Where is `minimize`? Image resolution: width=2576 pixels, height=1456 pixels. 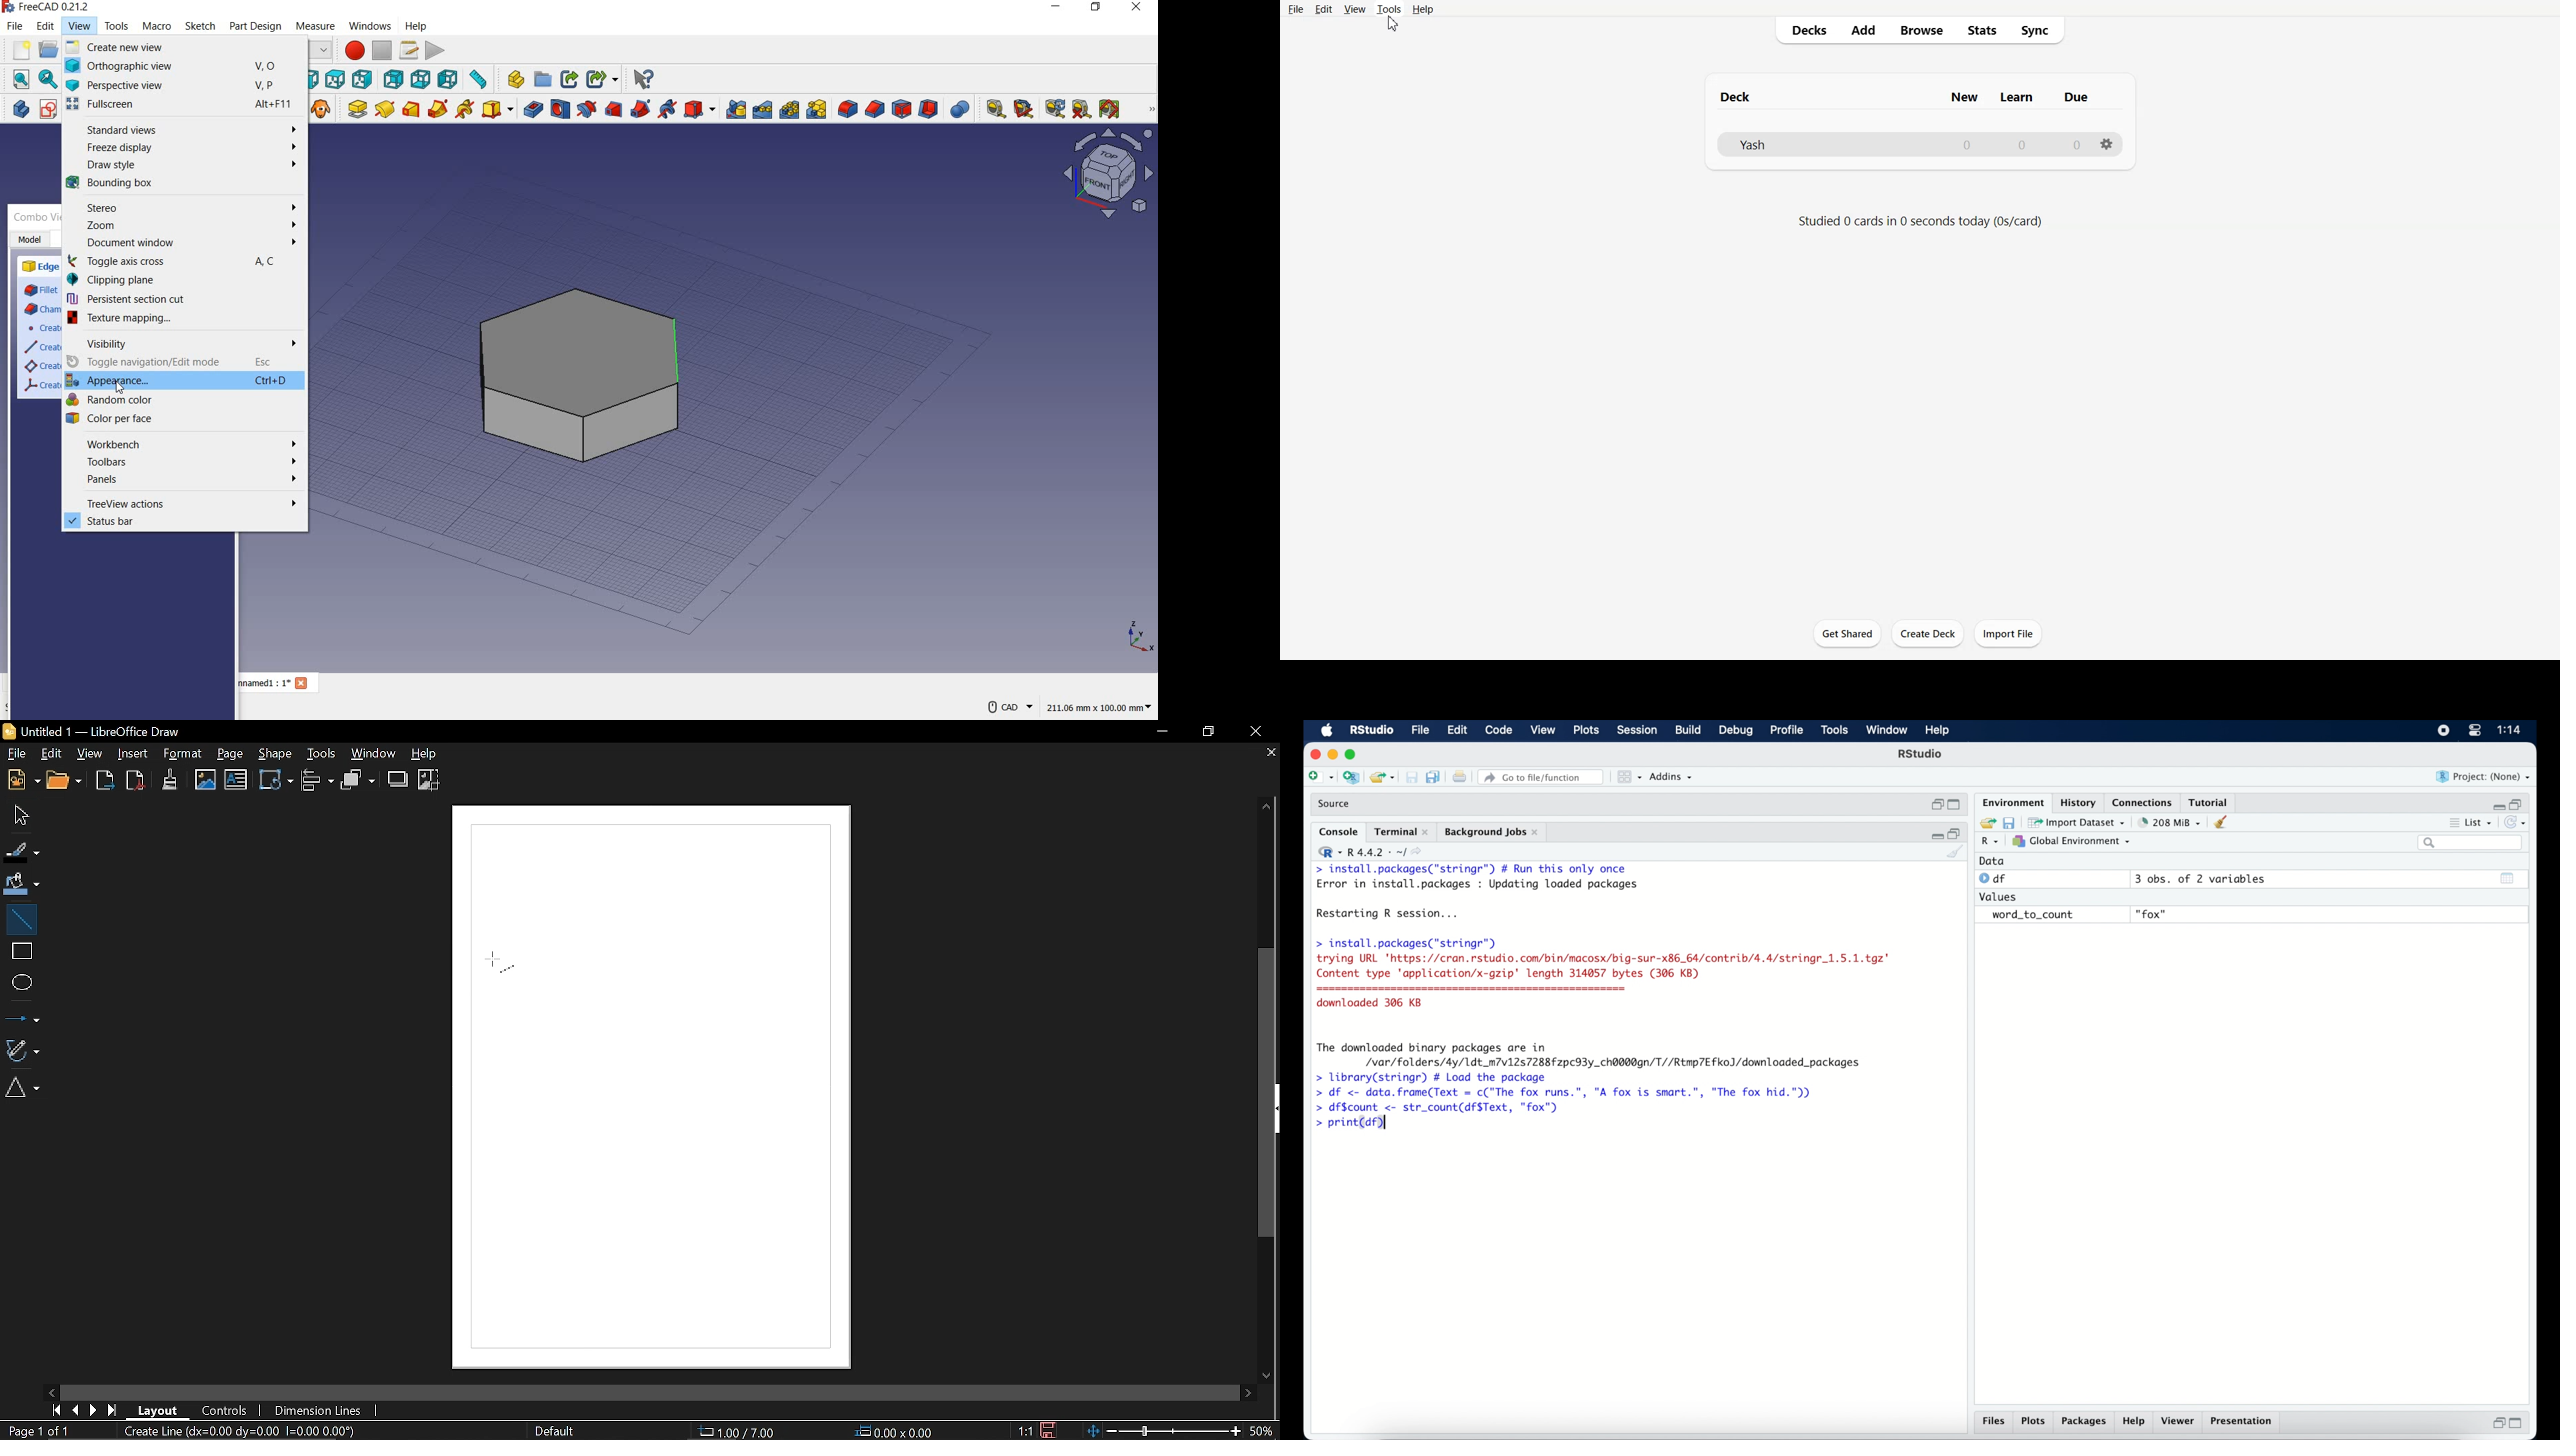 minimize is located at coordinates (1332, 754).